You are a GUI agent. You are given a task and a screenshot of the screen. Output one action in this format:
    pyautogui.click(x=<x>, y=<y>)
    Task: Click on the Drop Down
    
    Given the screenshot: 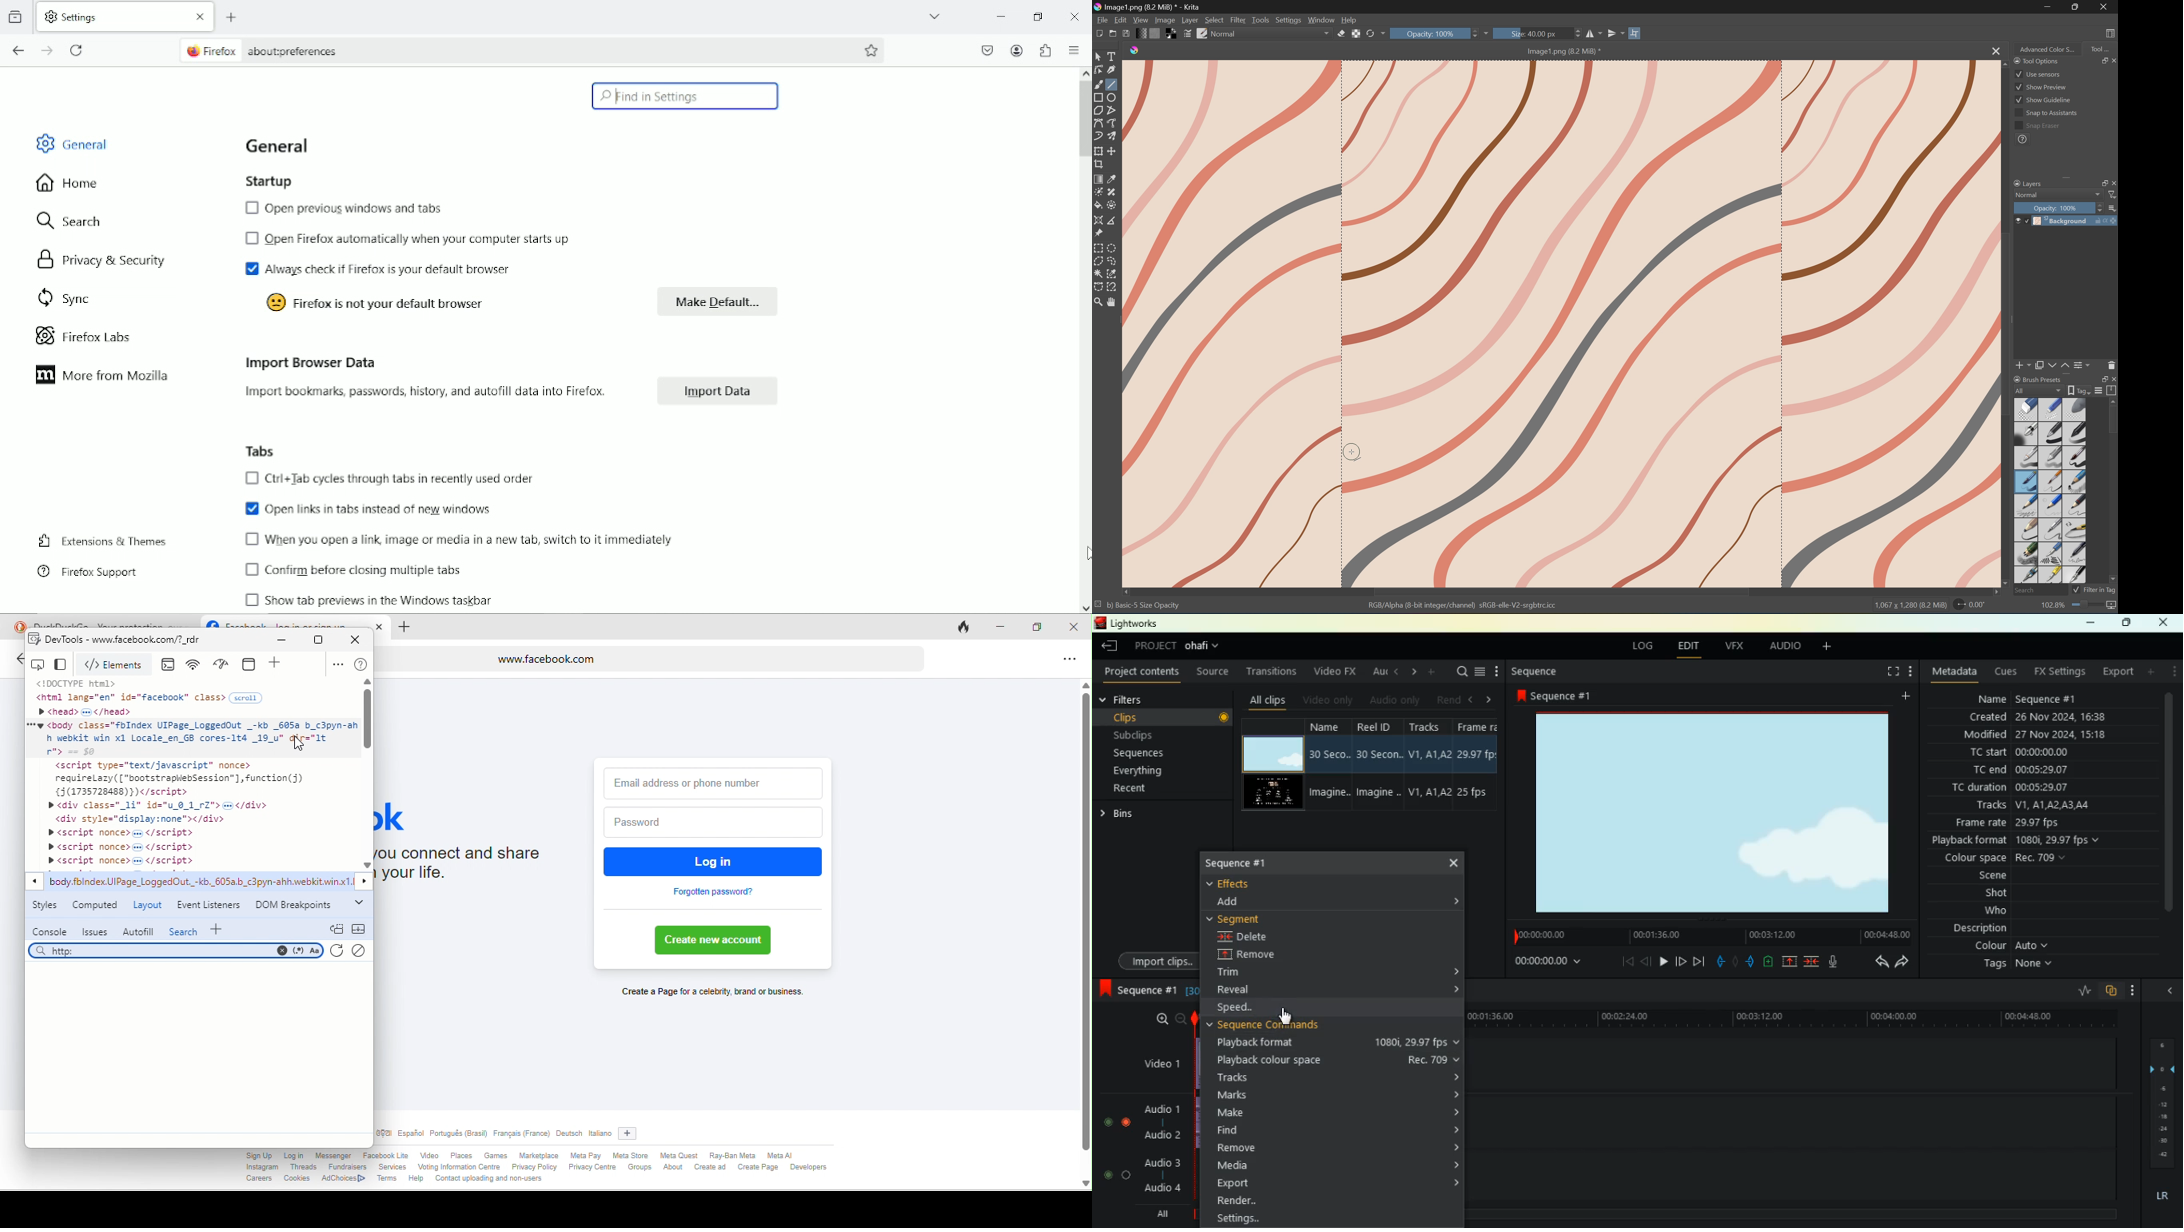 What is the action you would take?
    pyautogui.click(x=1327, y=34)
    